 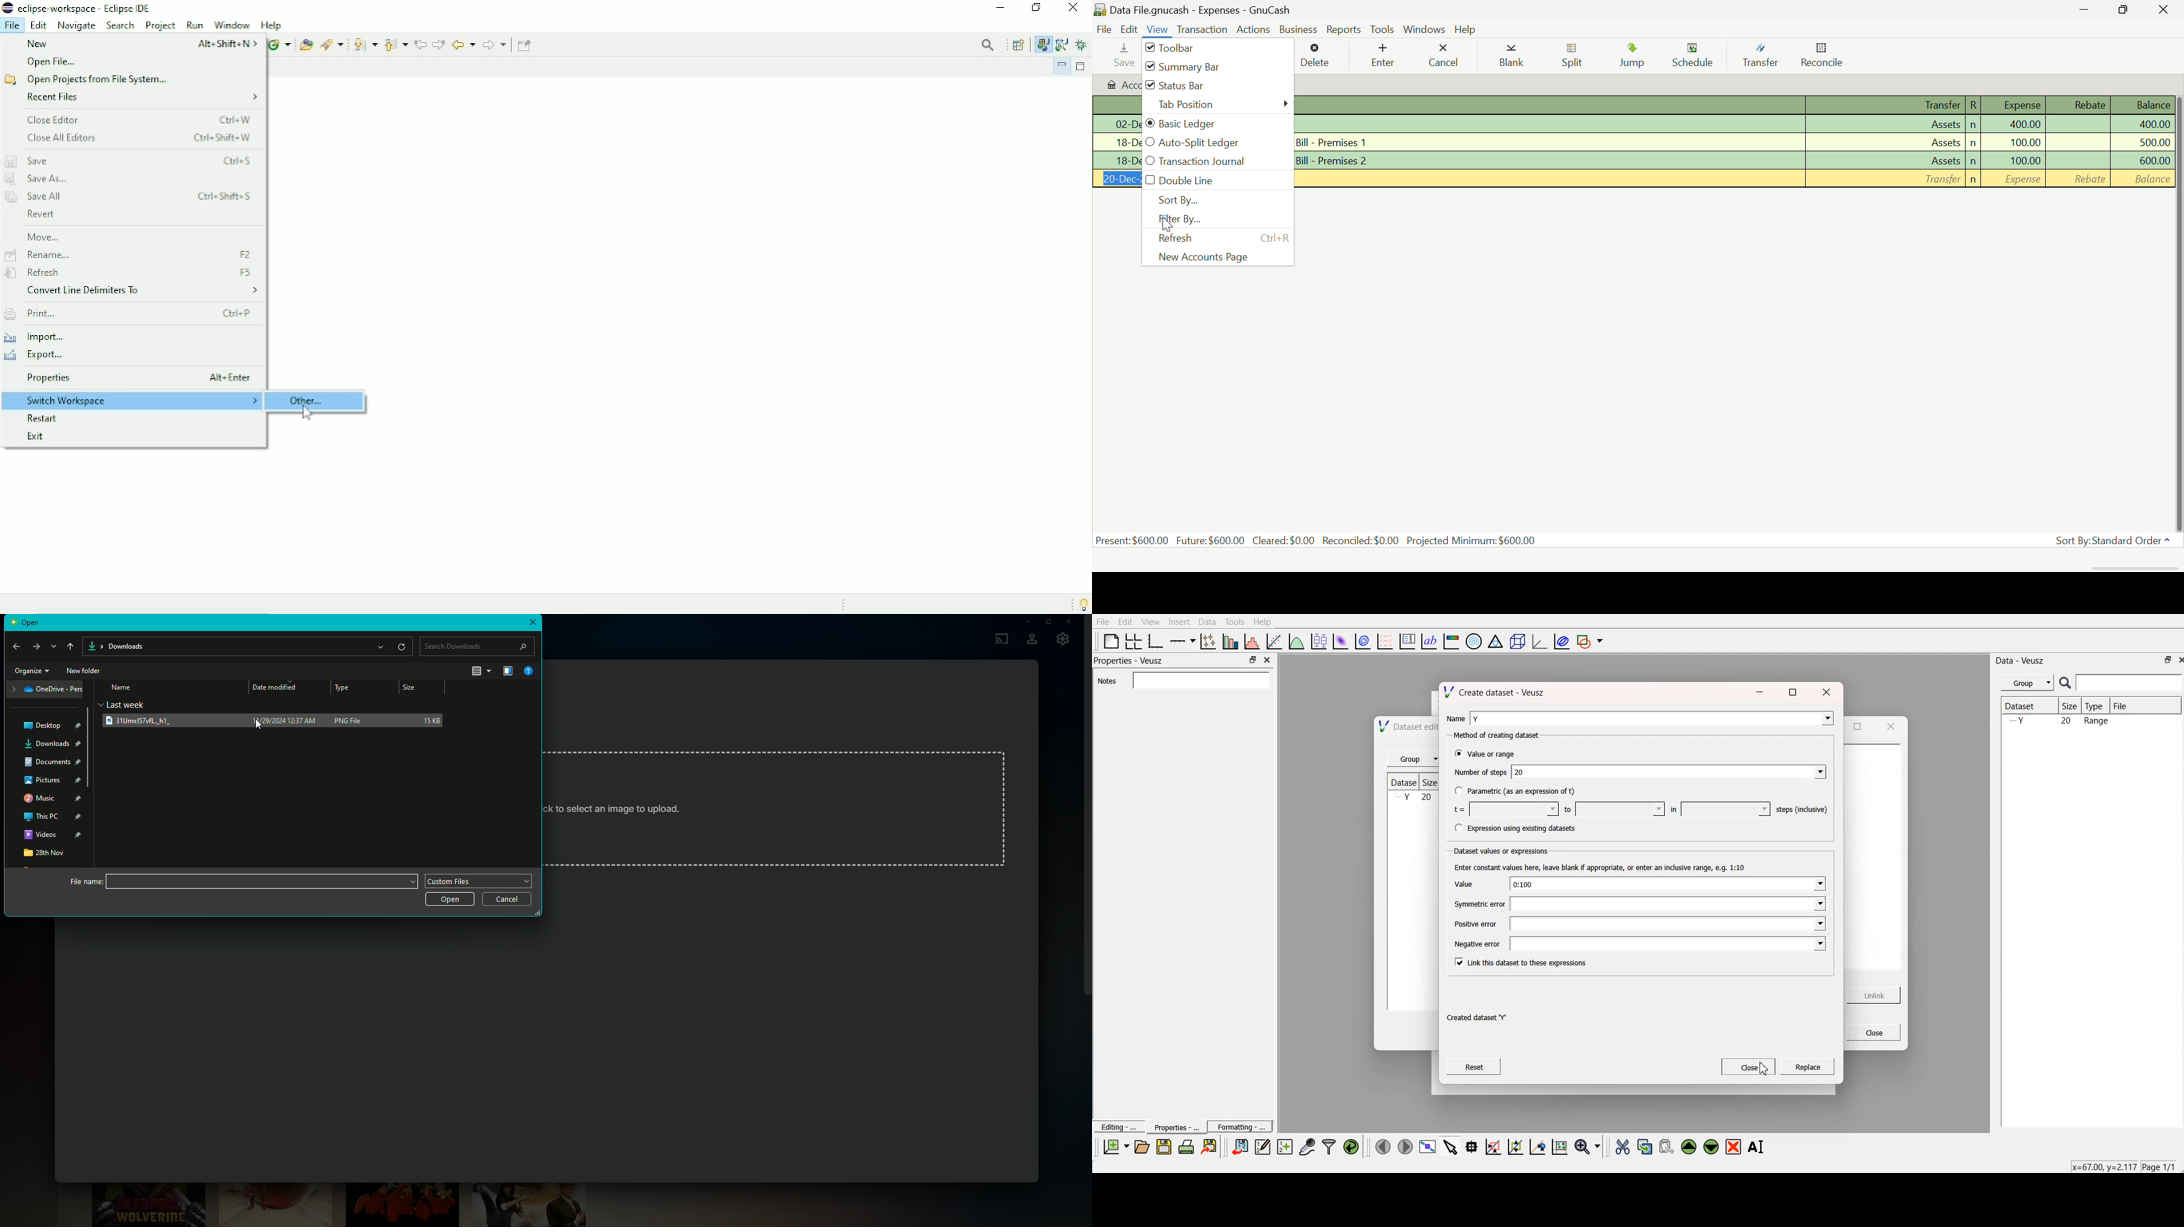 What do you see at coordinates (1187, 1147) in the screenshot?
I see `Print` at bounding box center [1187, 1147].